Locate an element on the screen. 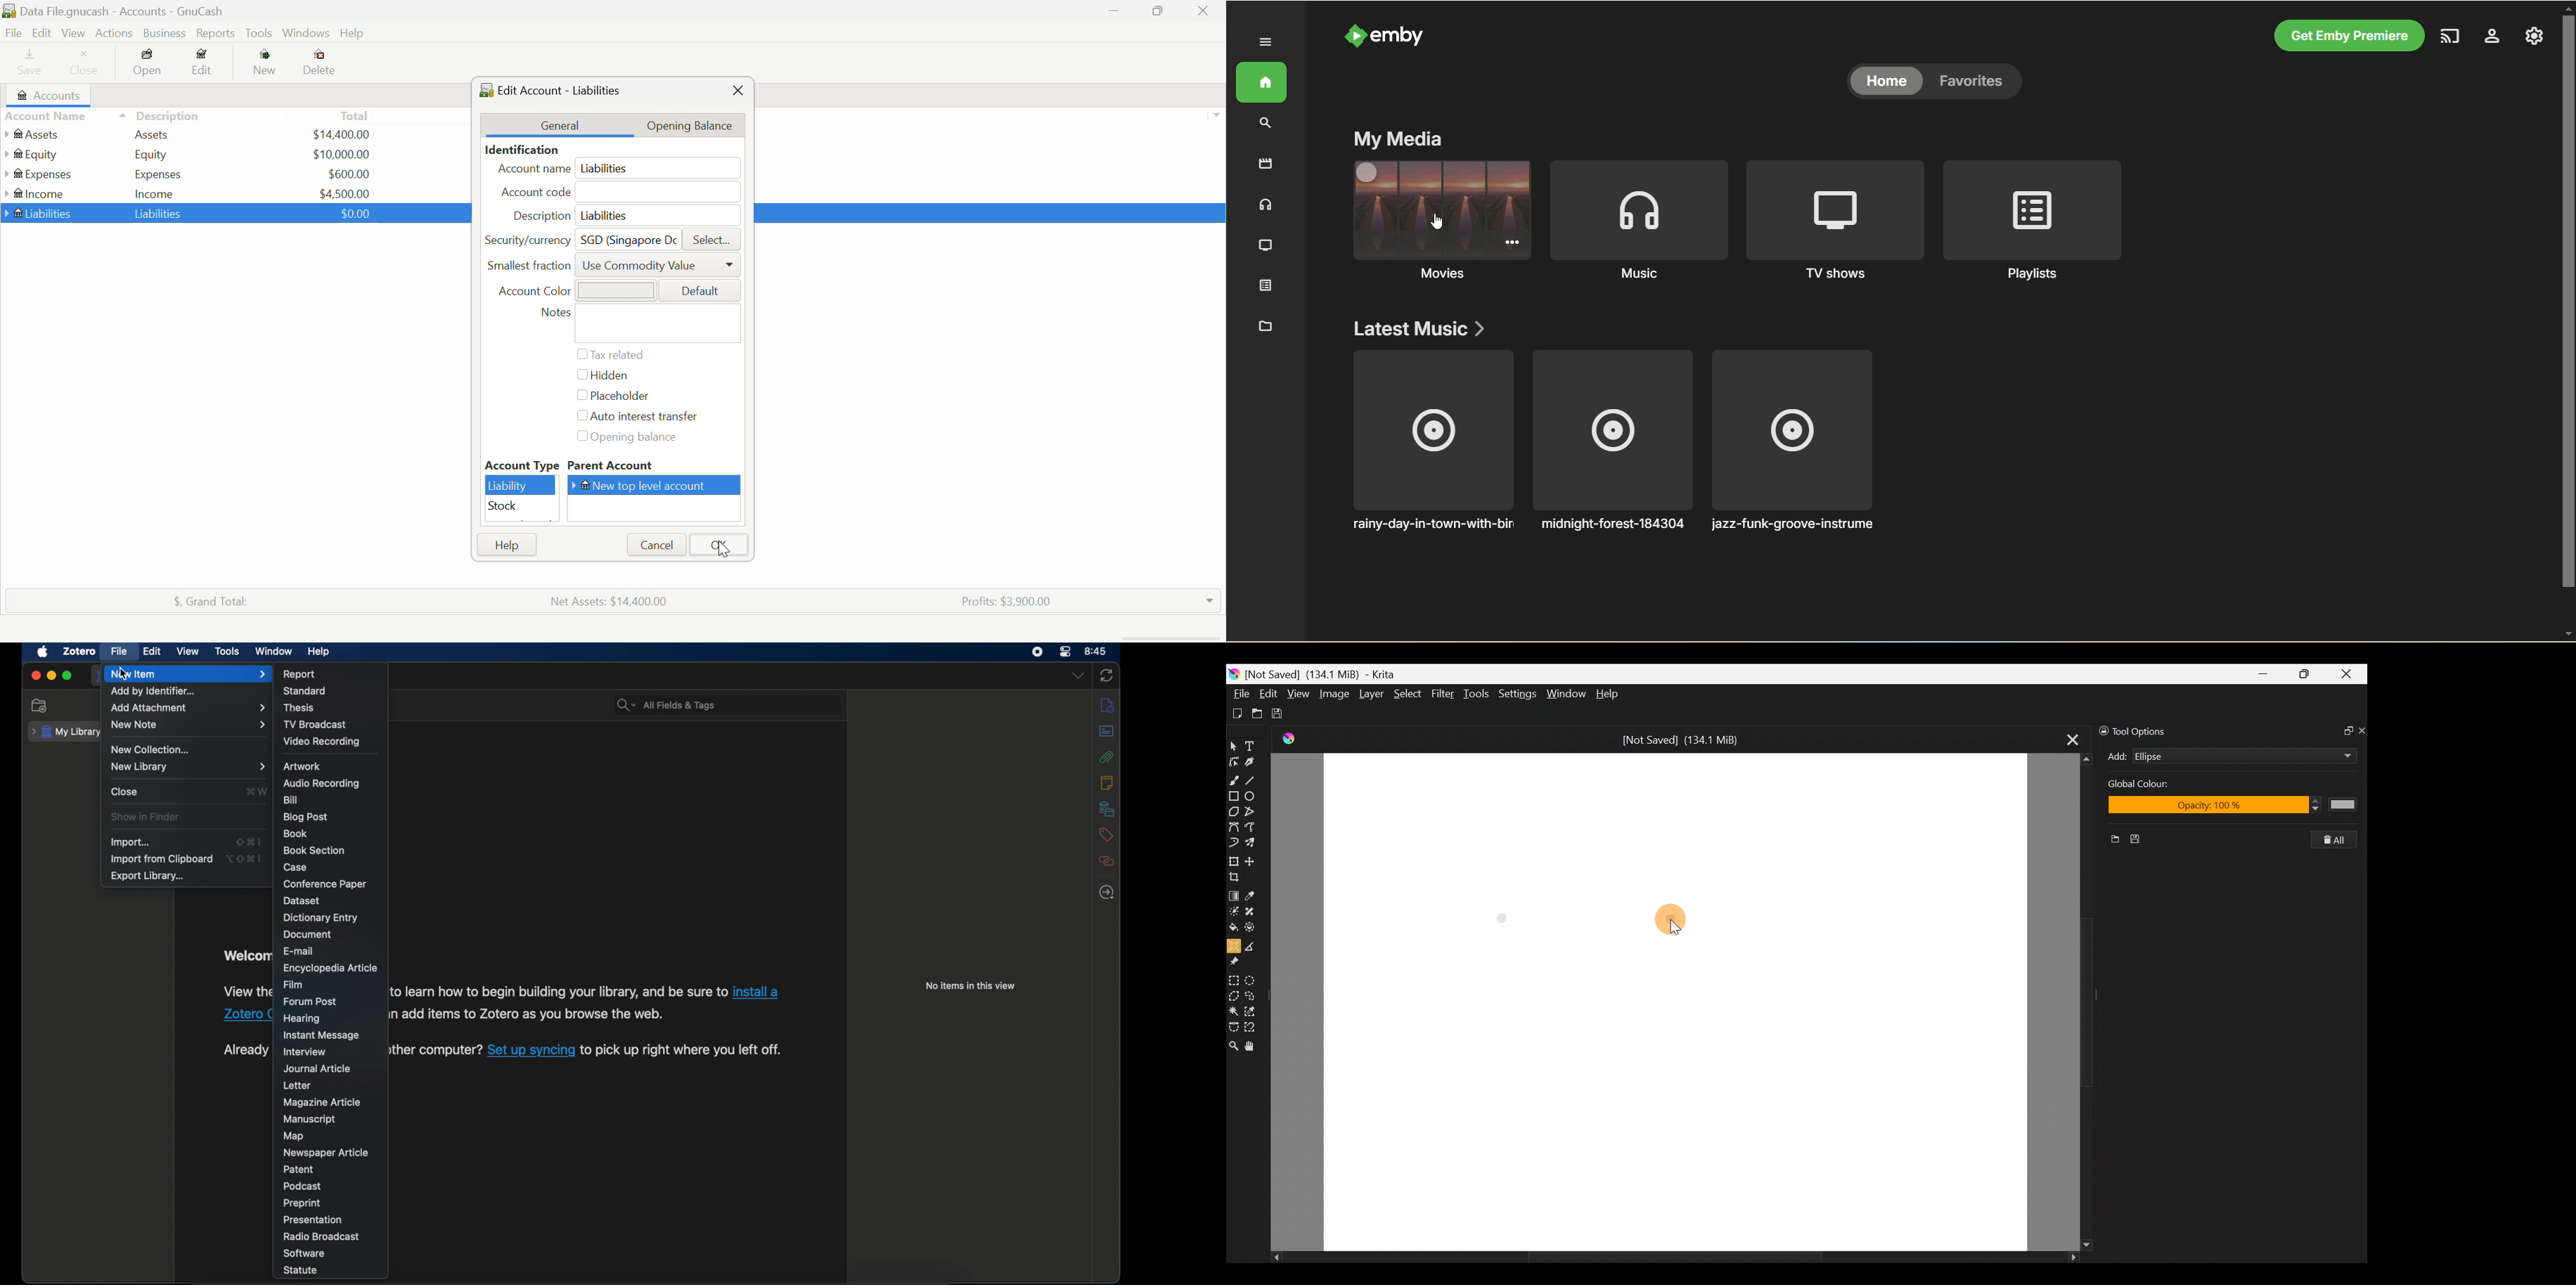  Add is located at coordinates (2117, 756).